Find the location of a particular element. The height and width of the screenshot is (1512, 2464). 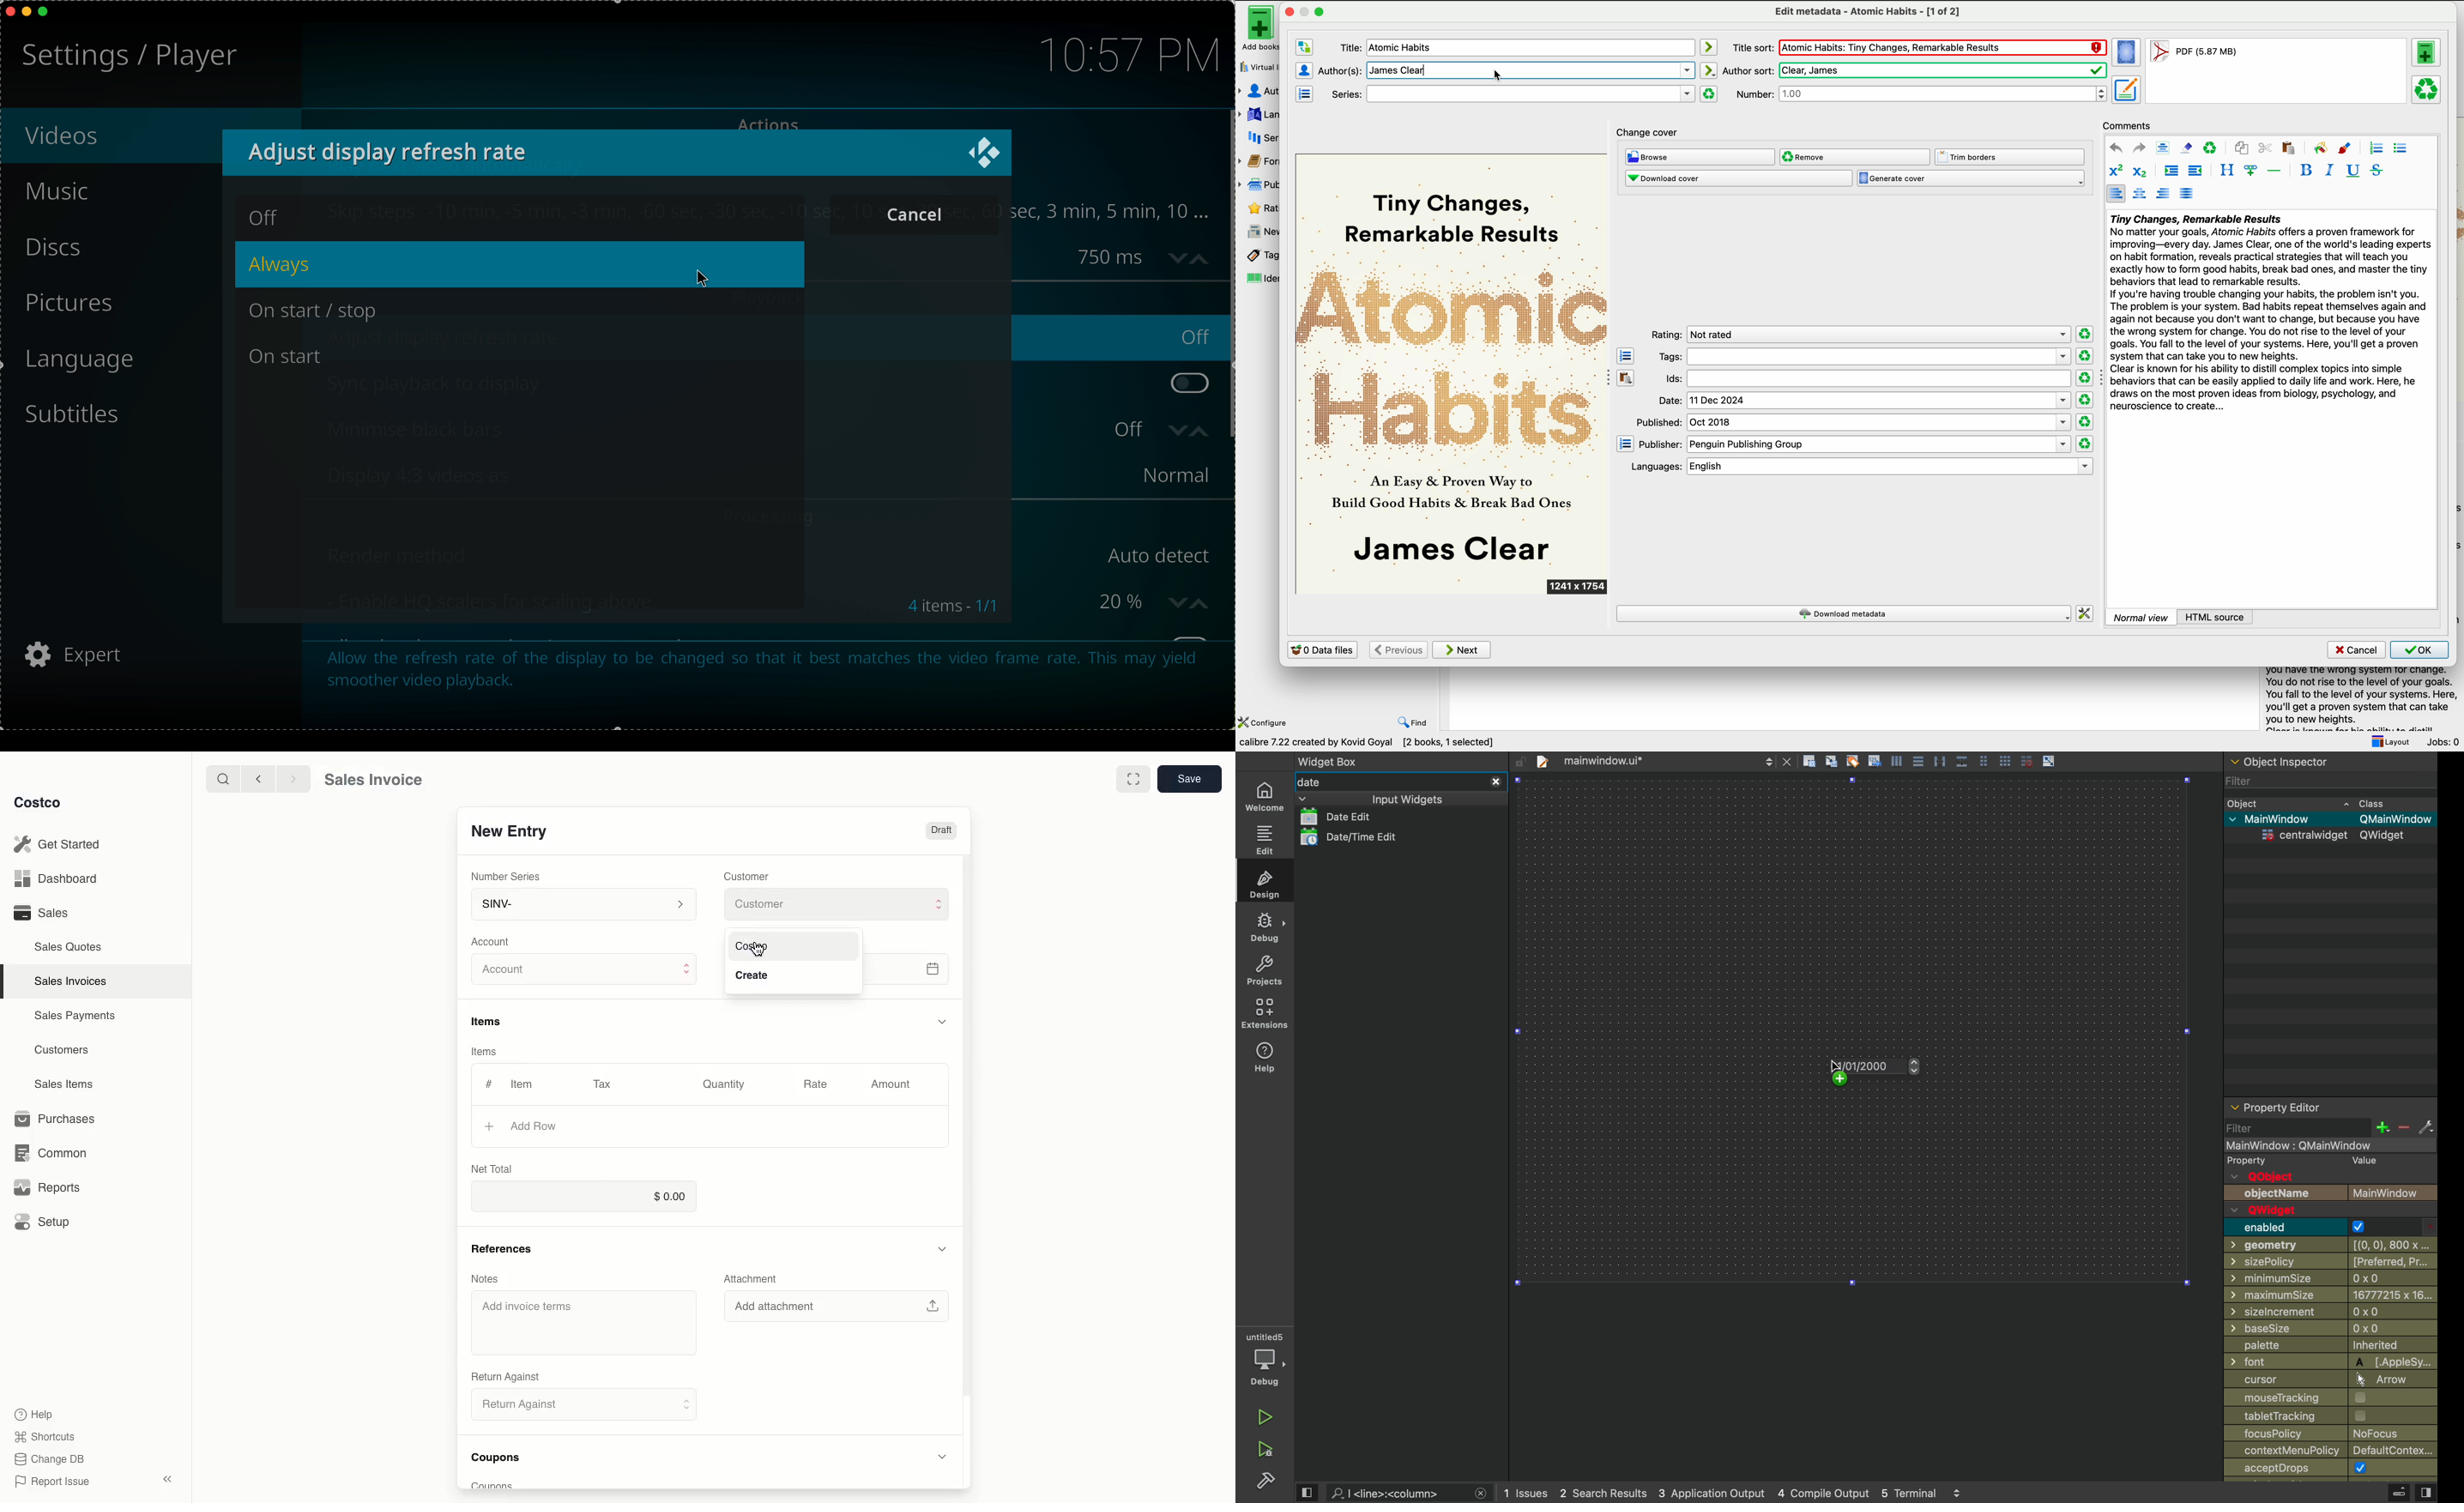

accept drops is located at coordinates (2326, 1468).